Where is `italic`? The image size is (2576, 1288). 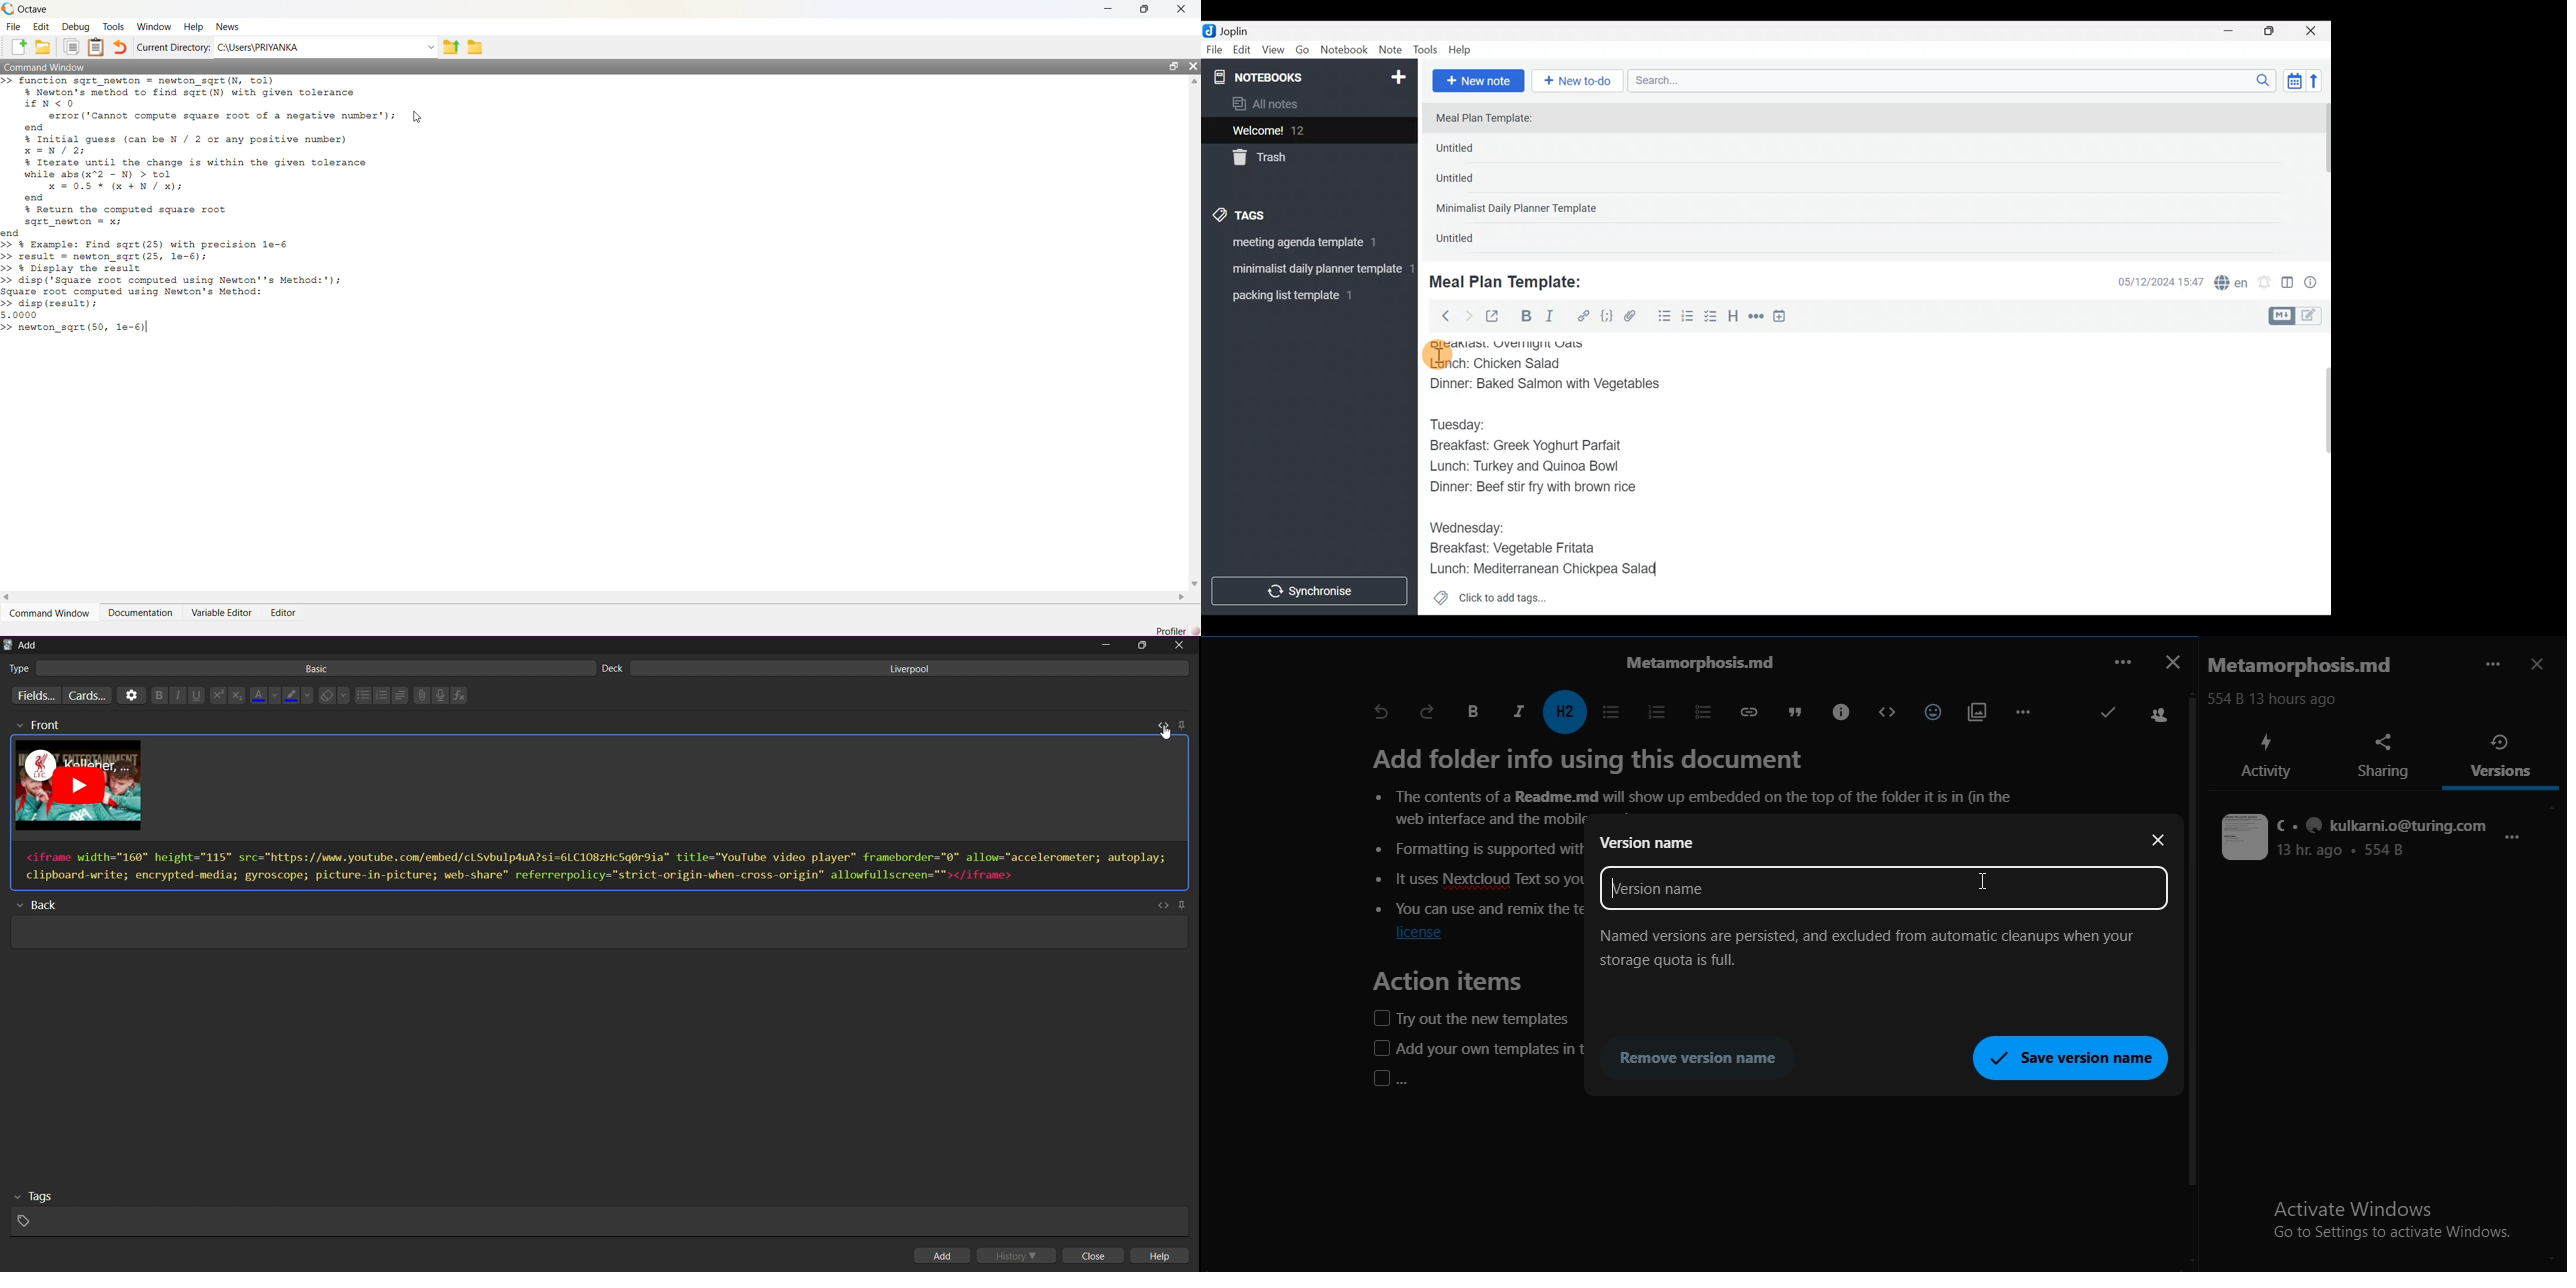 italic is located at coordinates (1518, 710).